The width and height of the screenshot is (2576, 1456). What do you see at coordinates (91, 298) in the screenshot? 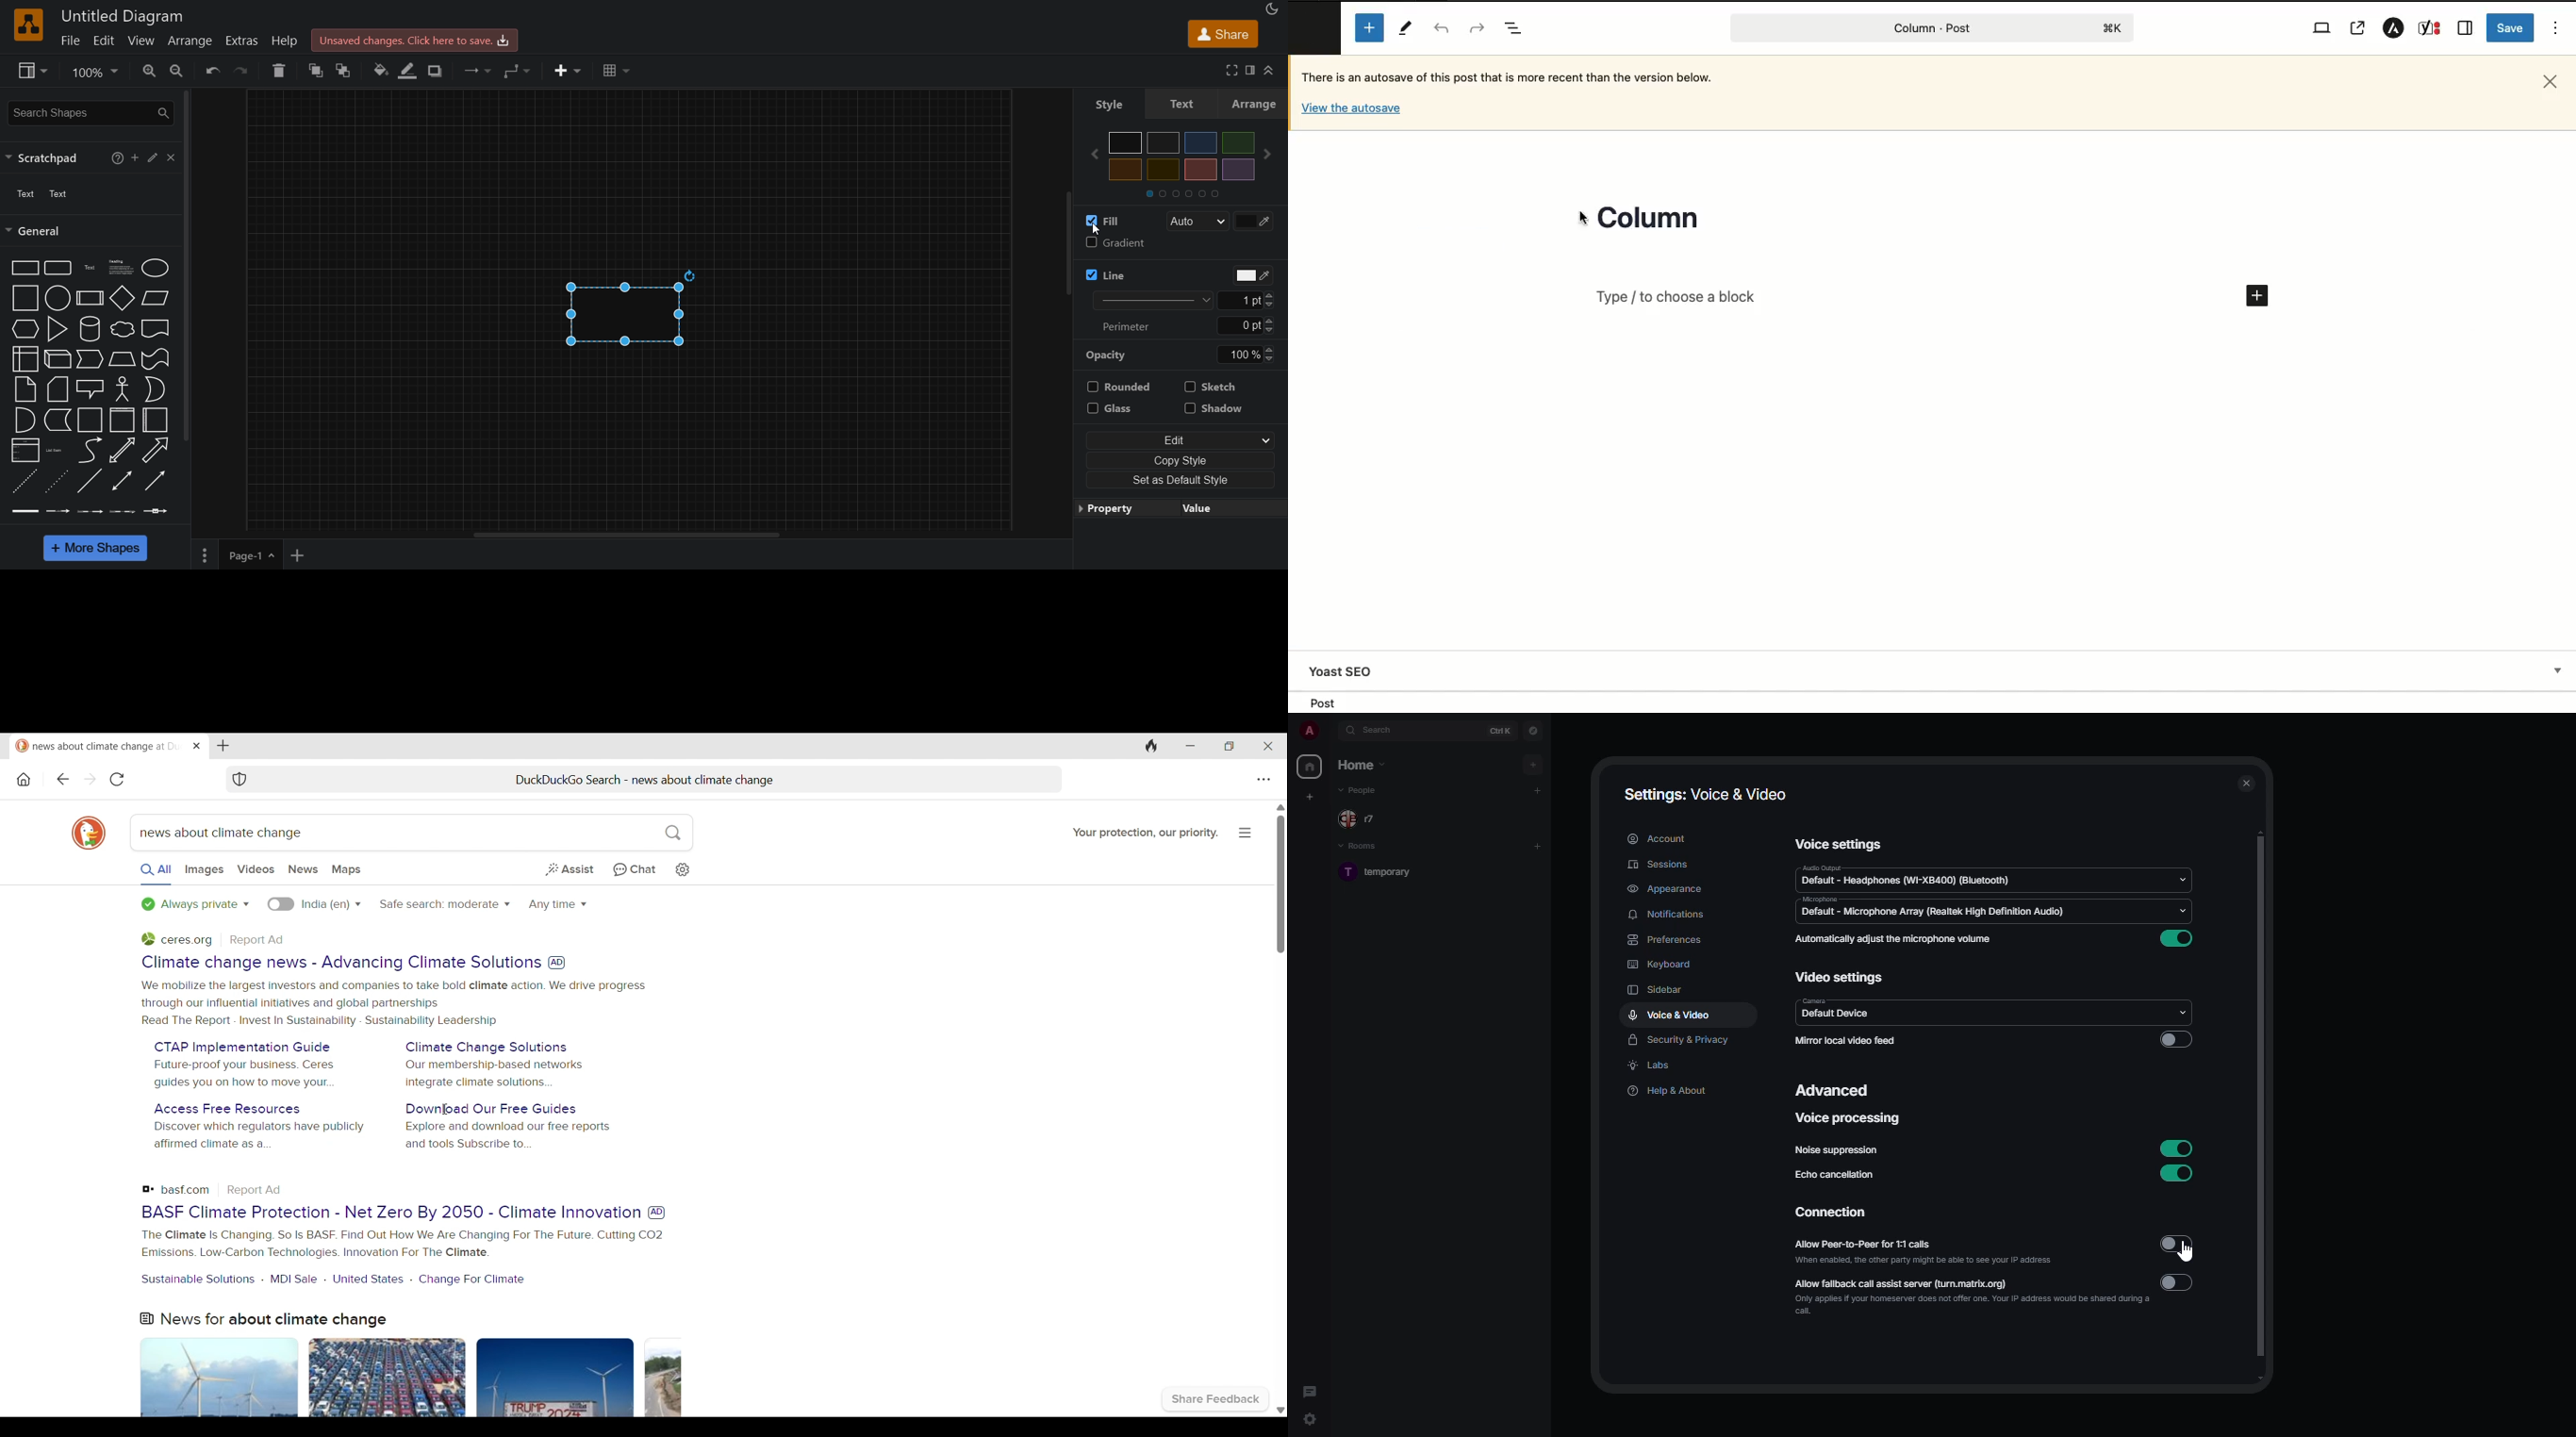
I see `process` at bounding box center [91, 298].